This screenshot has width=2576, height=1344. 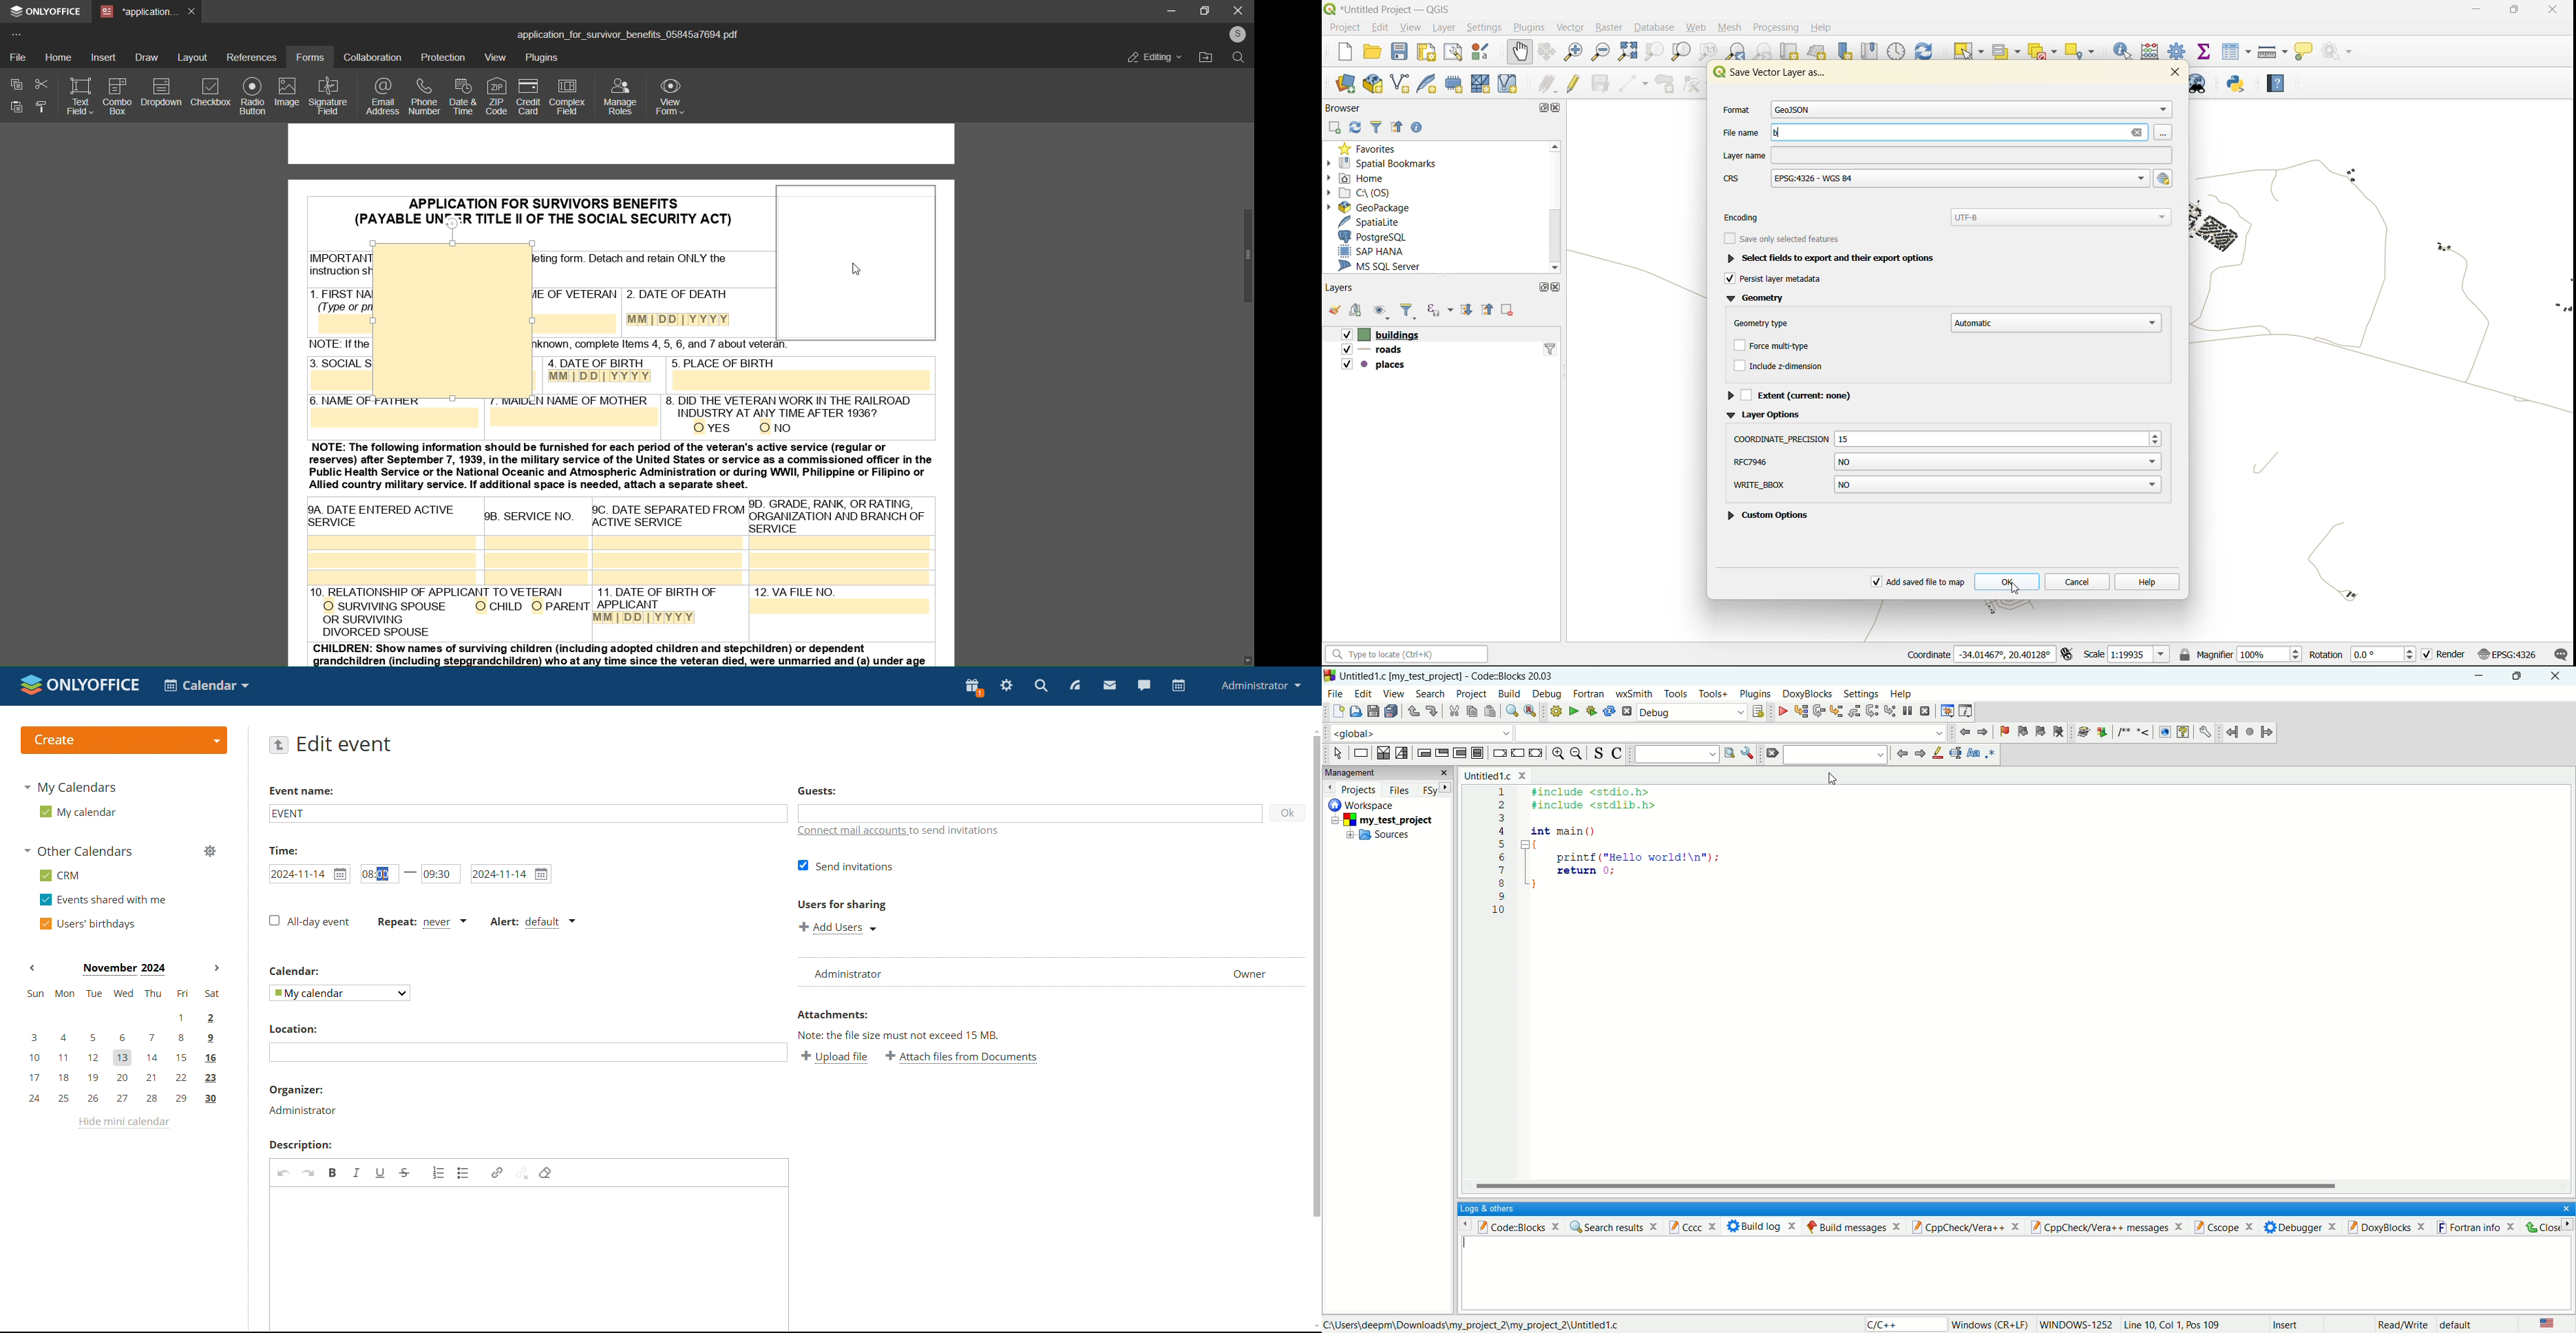 I want to click on dropdown, so click(x=163, y=93).